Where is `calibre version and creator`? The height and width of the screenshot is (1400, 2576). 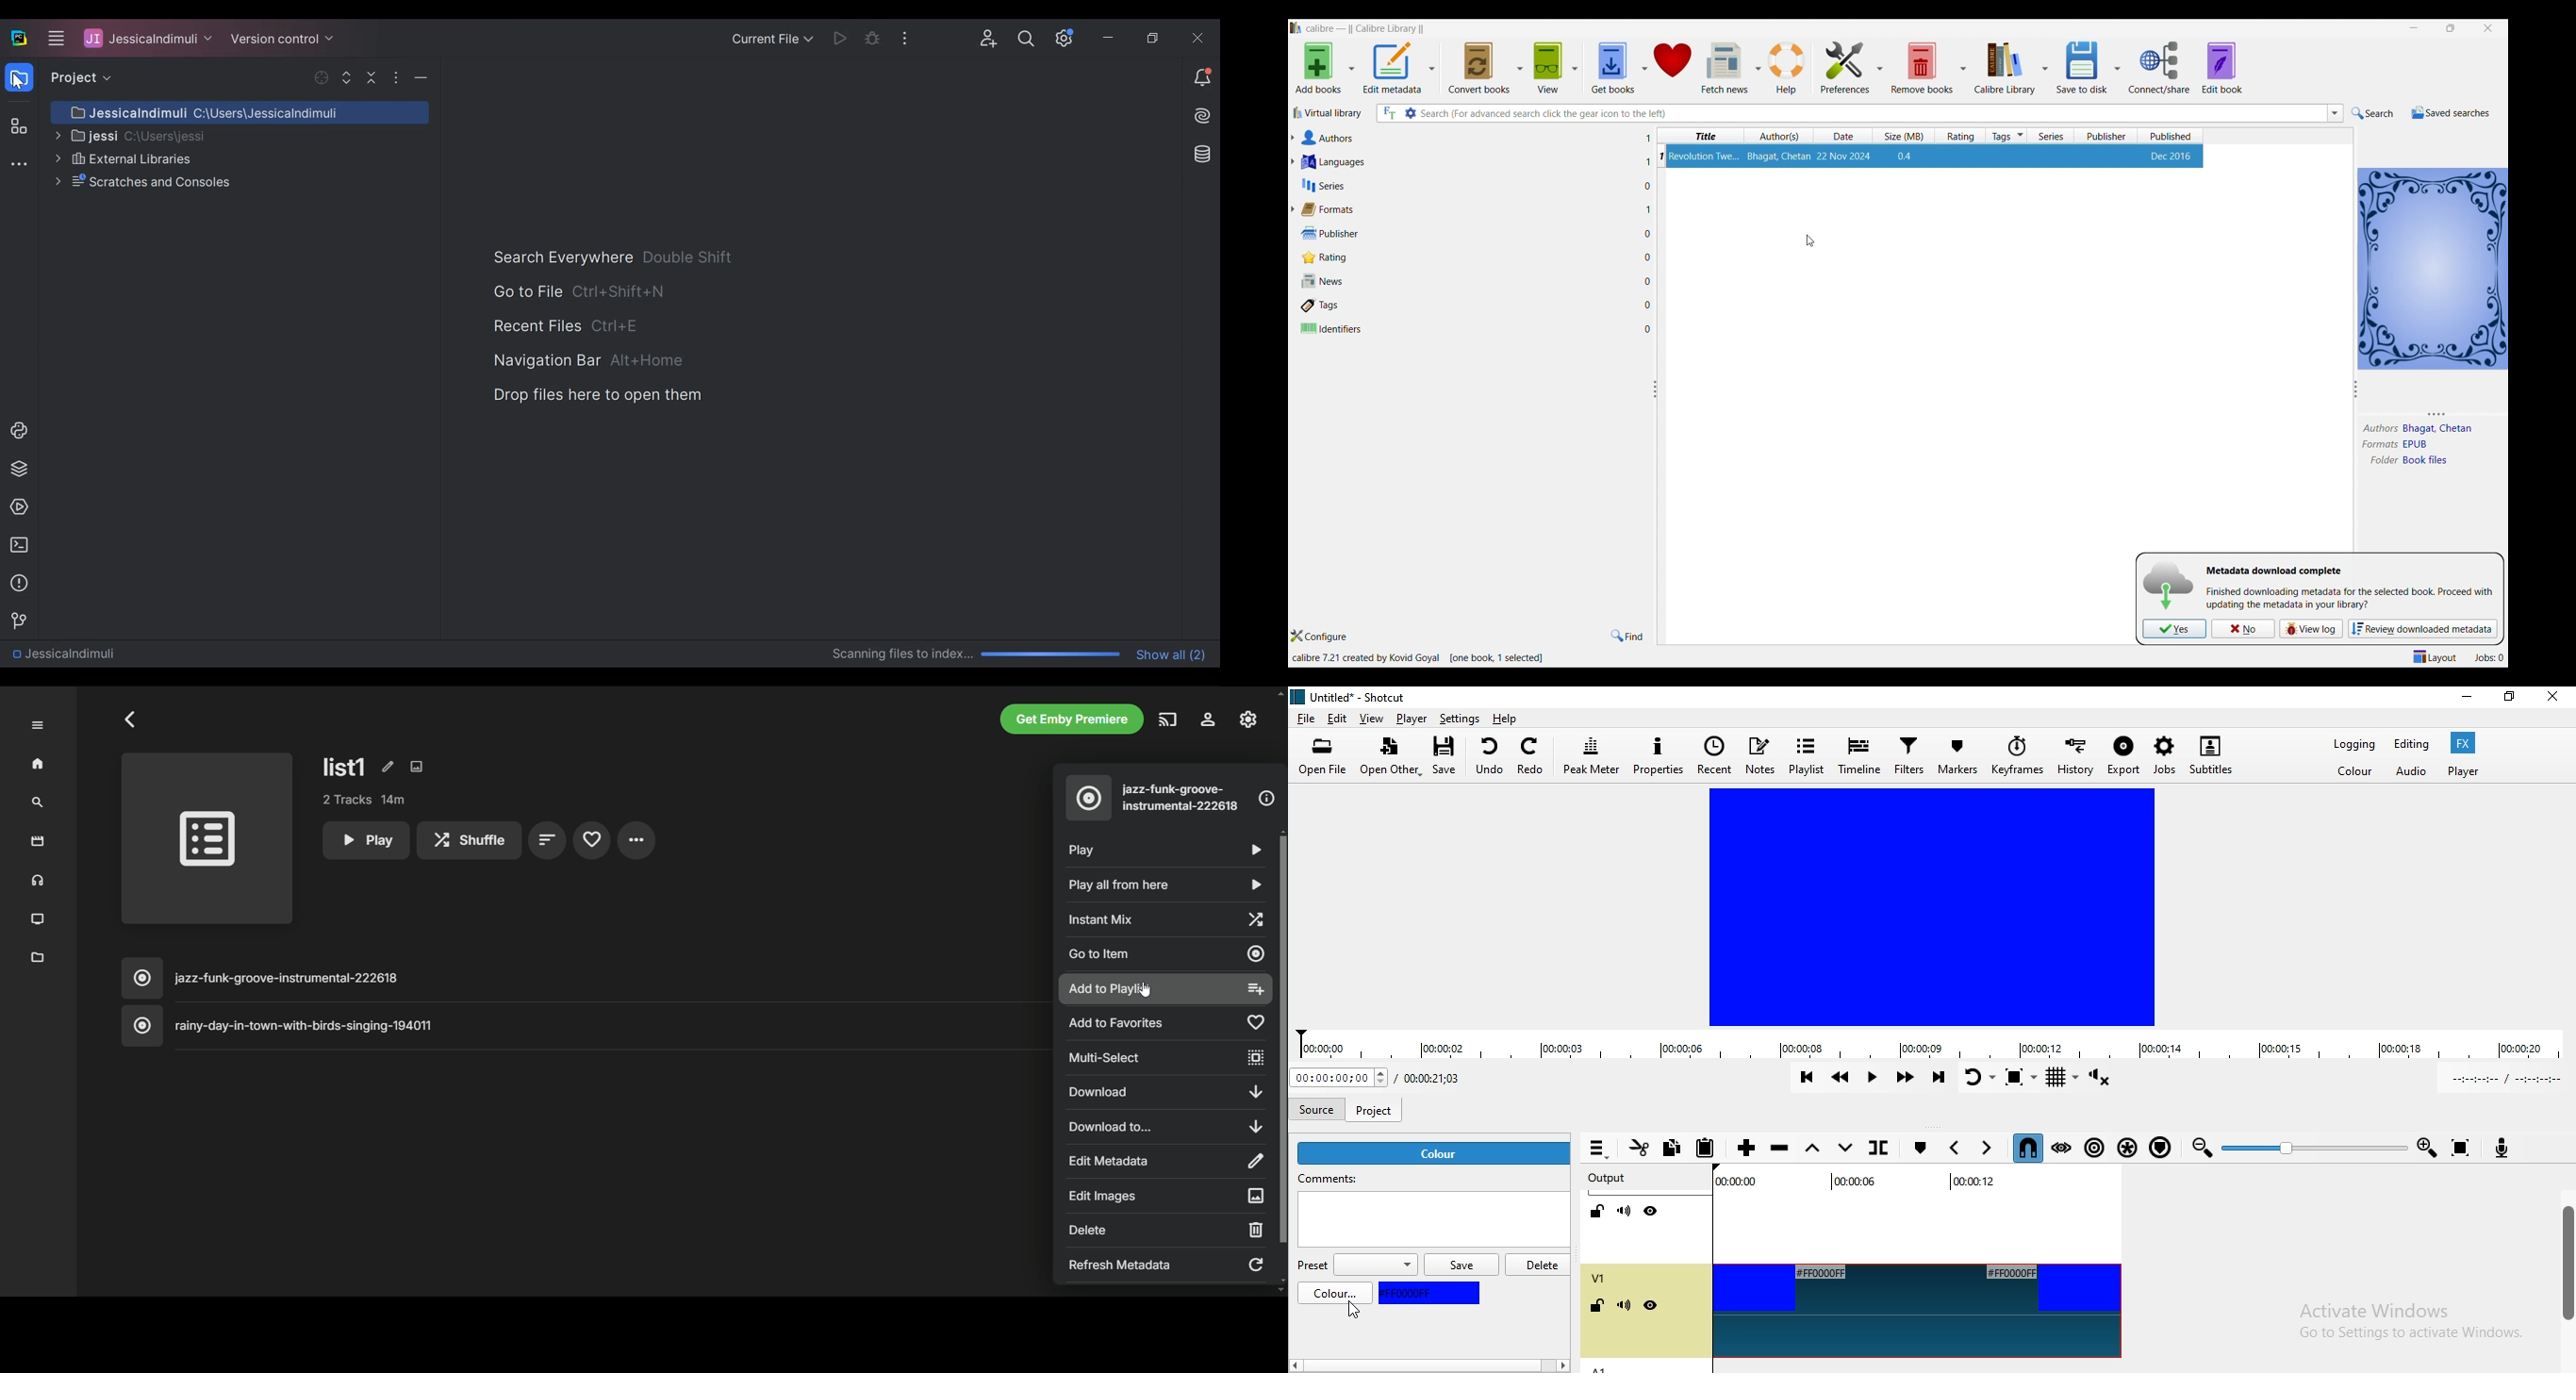 calibre version and creator is located at coordinates (1365, 657).